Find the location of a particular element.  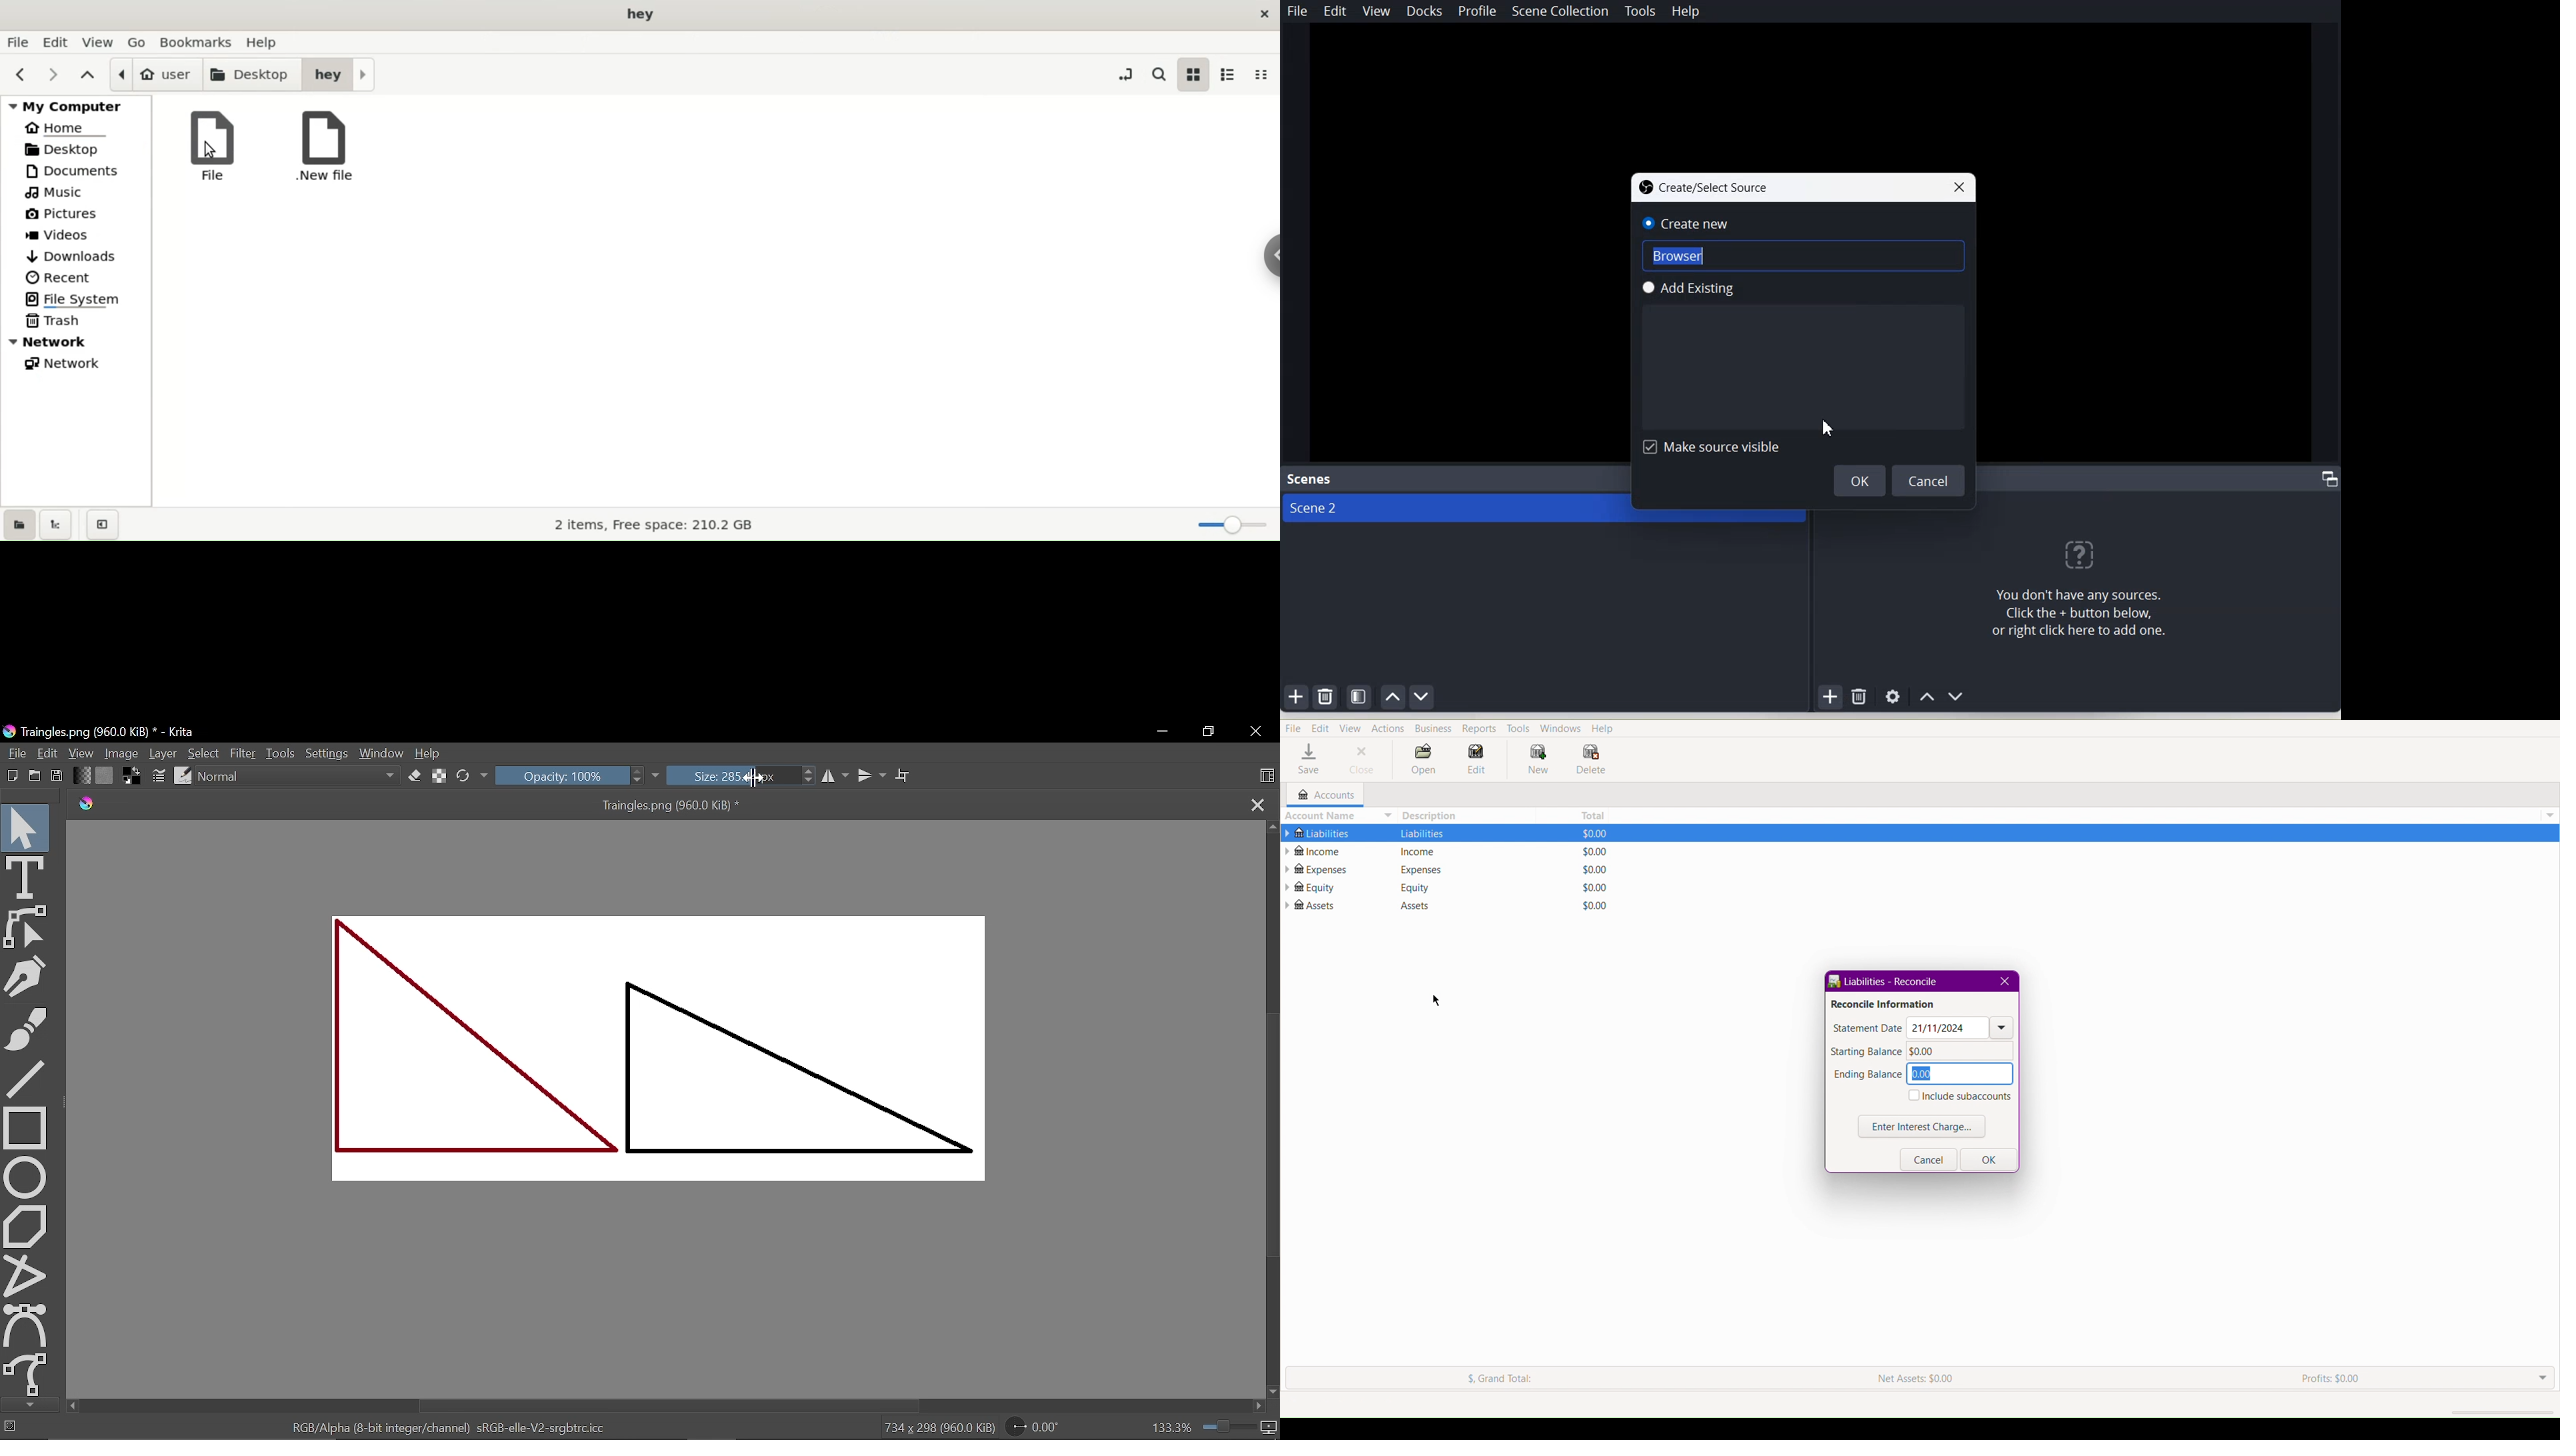

Scene Collection is located at coordinates (1559, 11).